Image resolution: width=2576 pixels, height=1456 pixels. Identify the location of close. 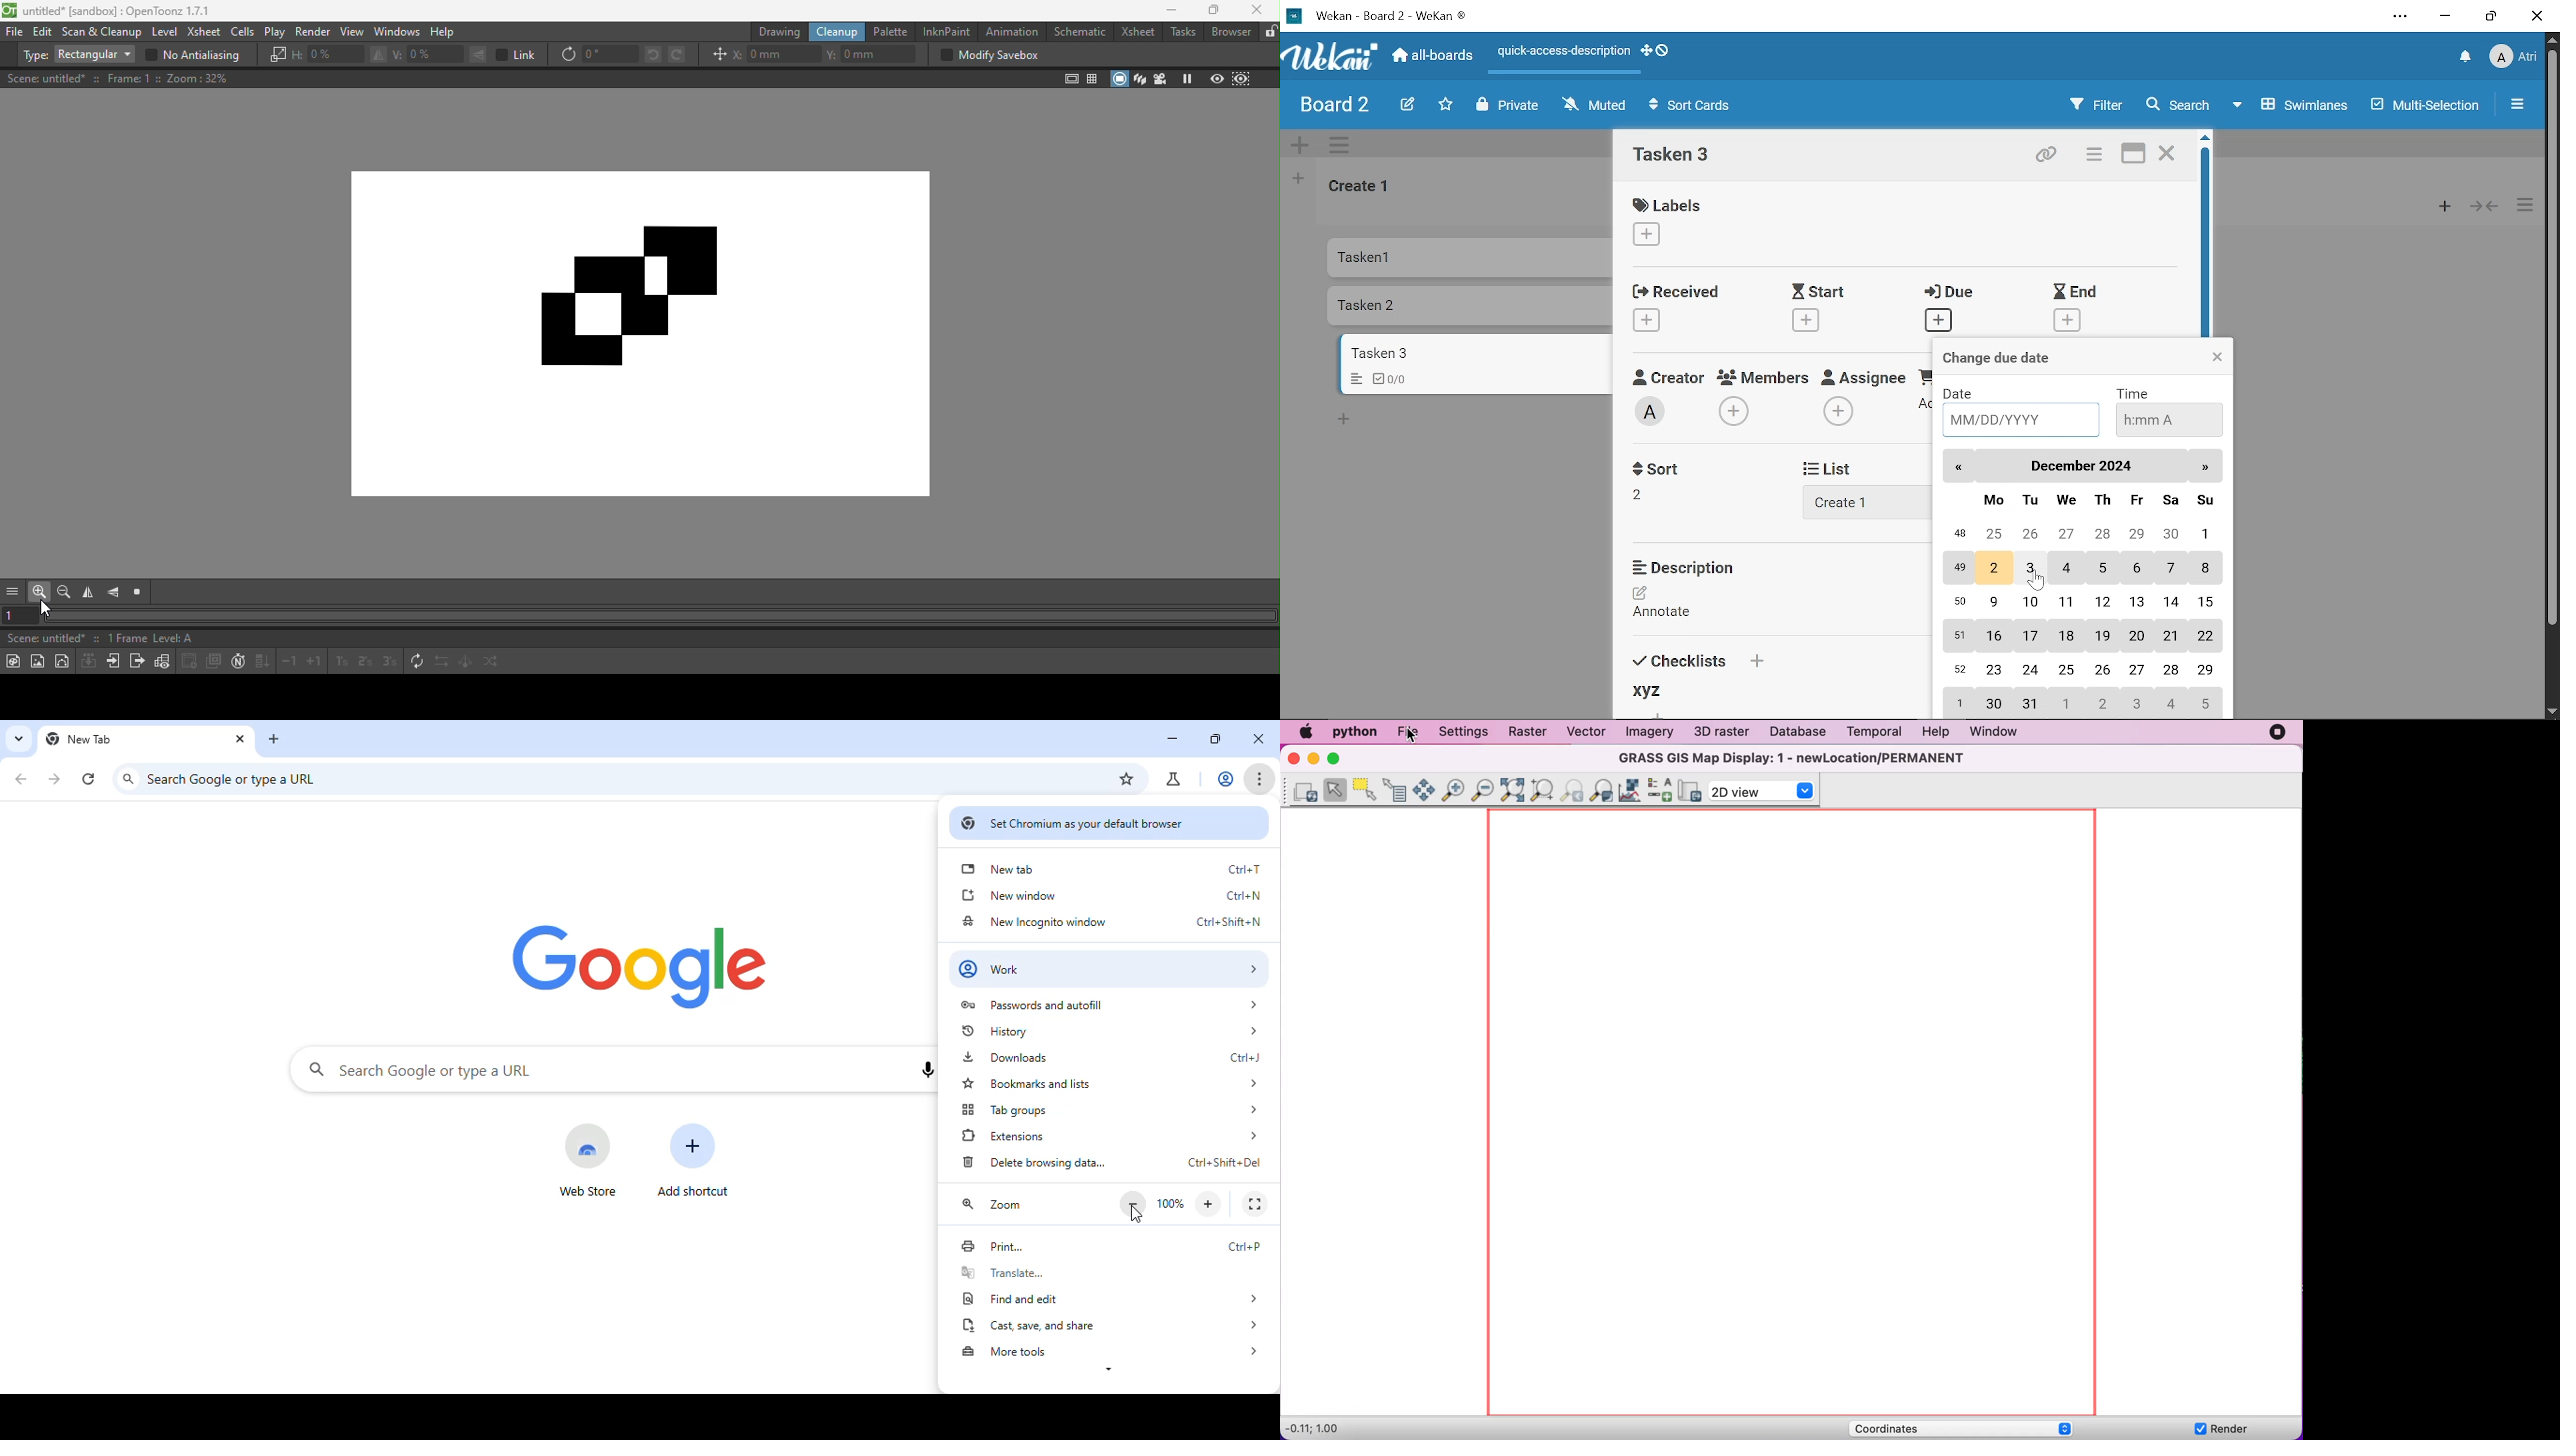
(1258, 740).